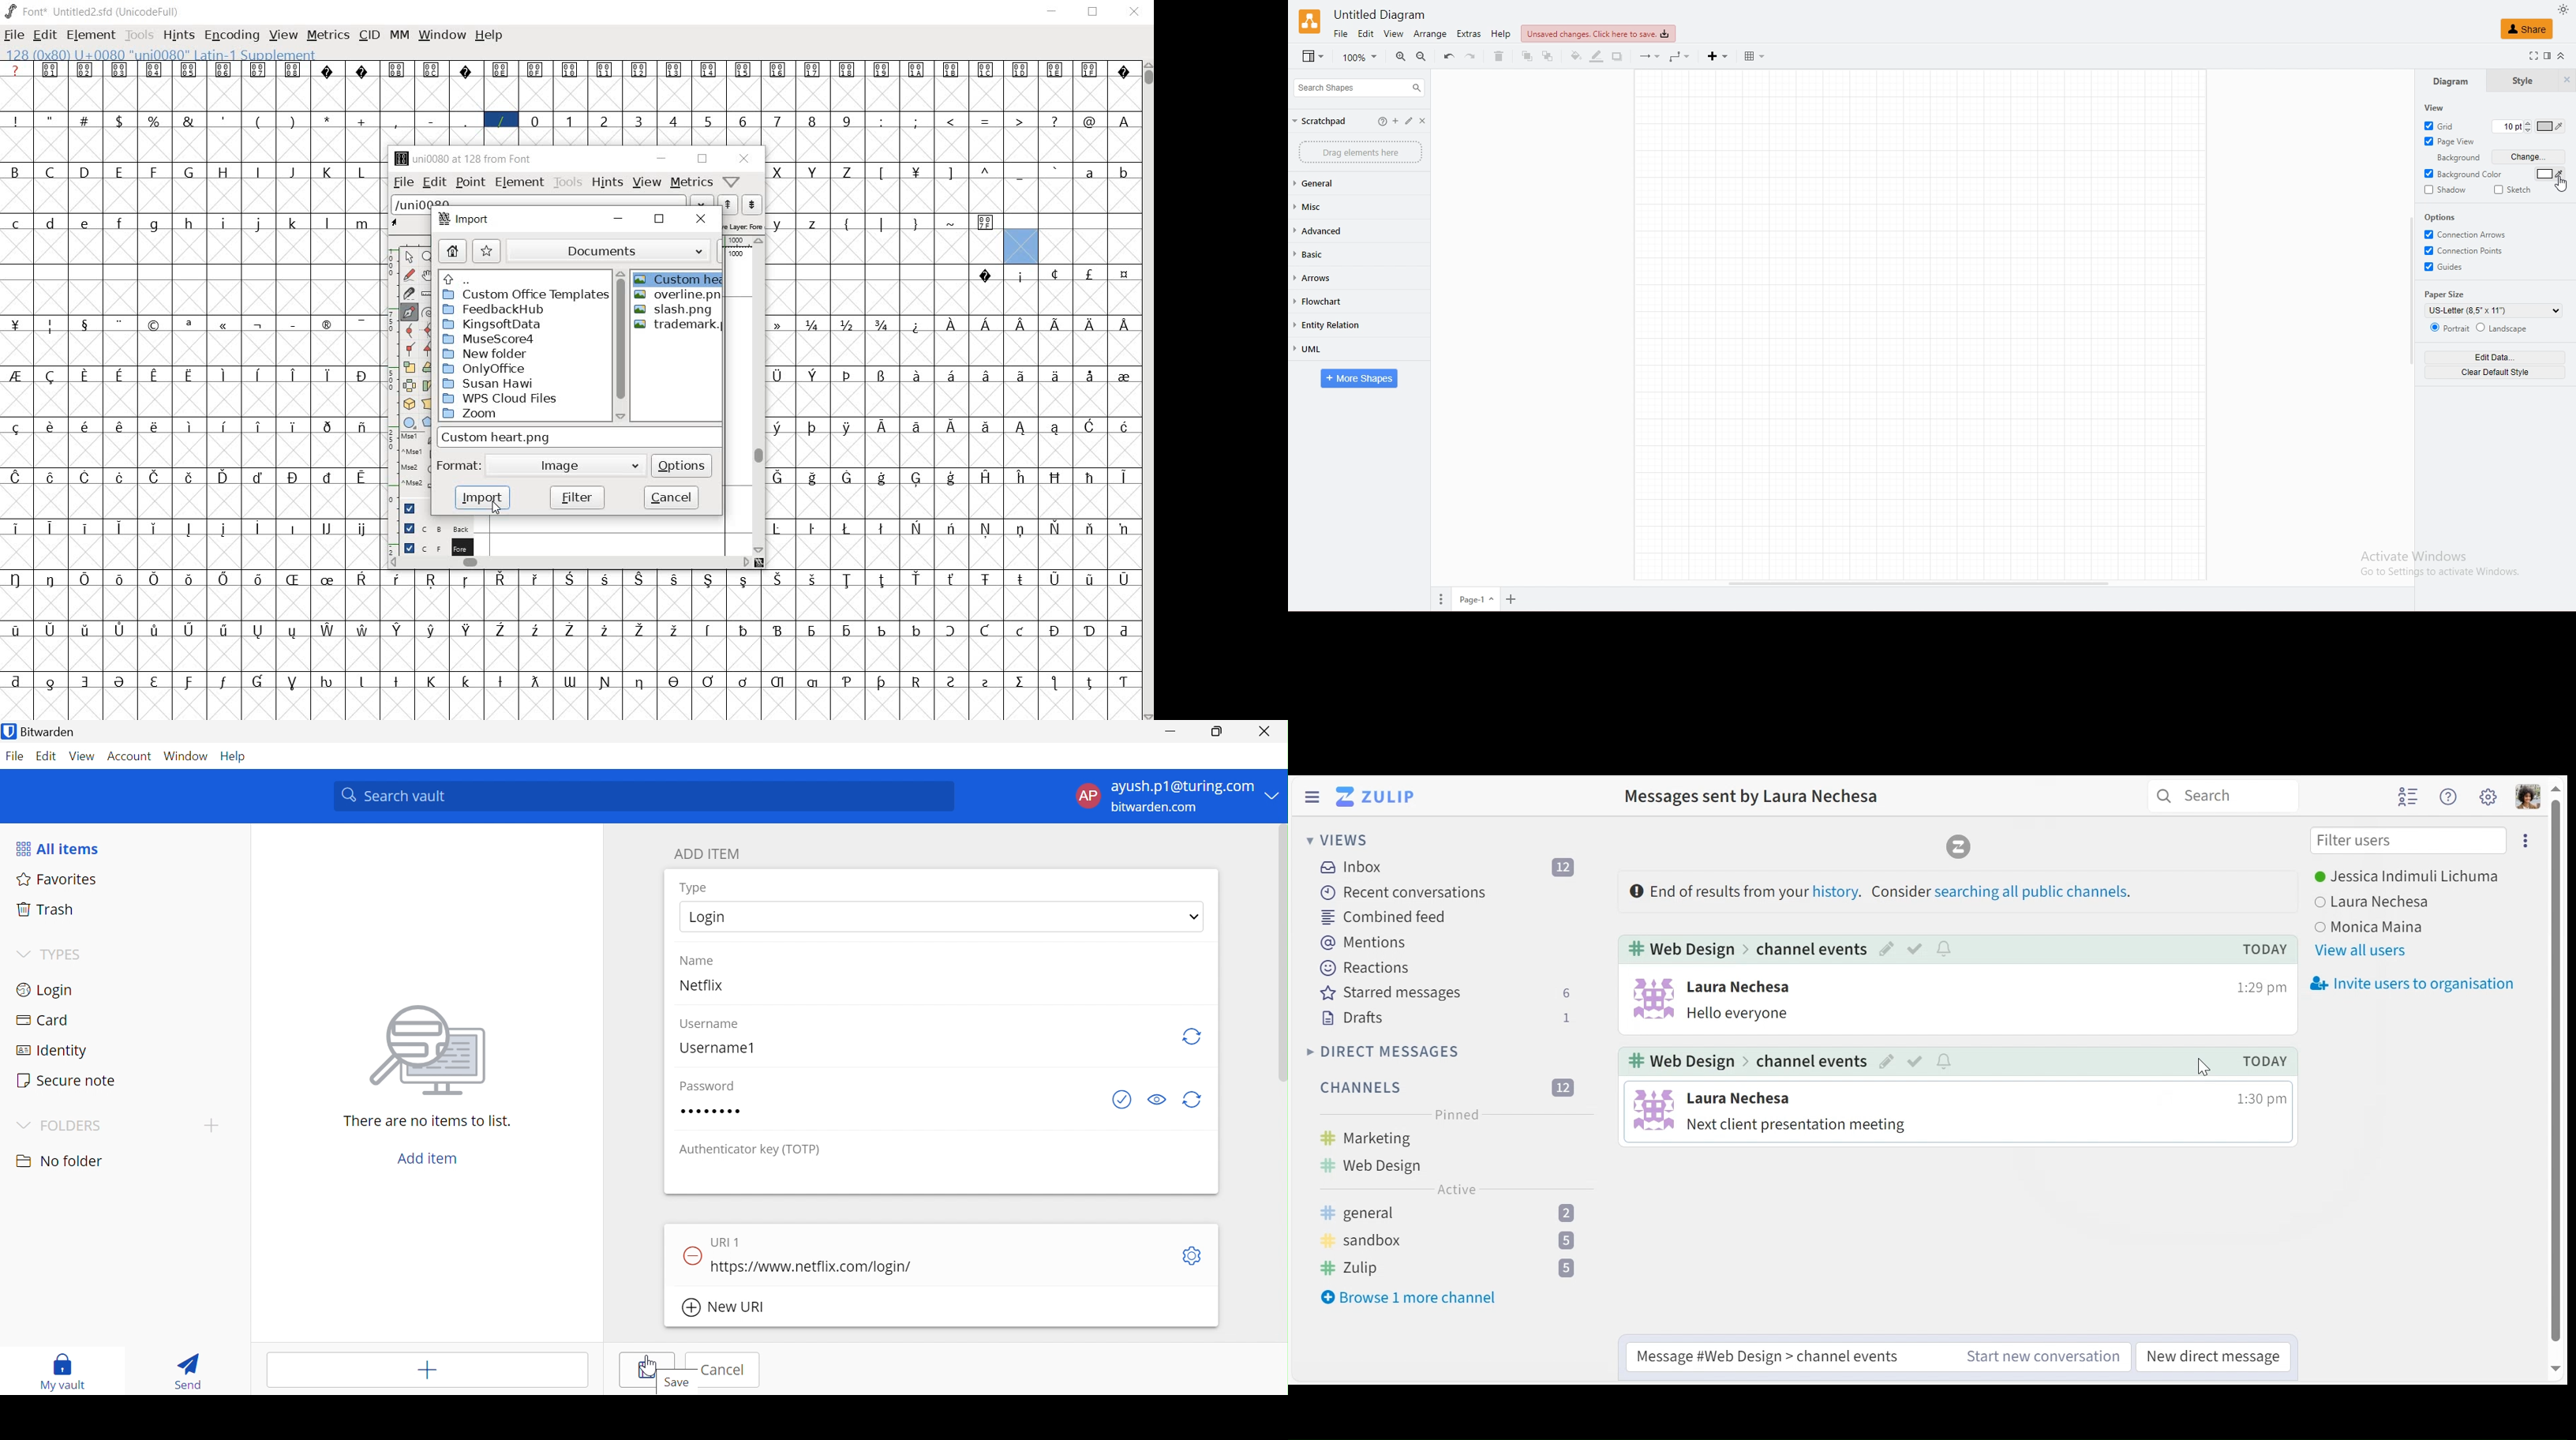  What do you see at coordinates (662, 158) in the screenshot?
I see `minimize` at bounding box center [662, 158].